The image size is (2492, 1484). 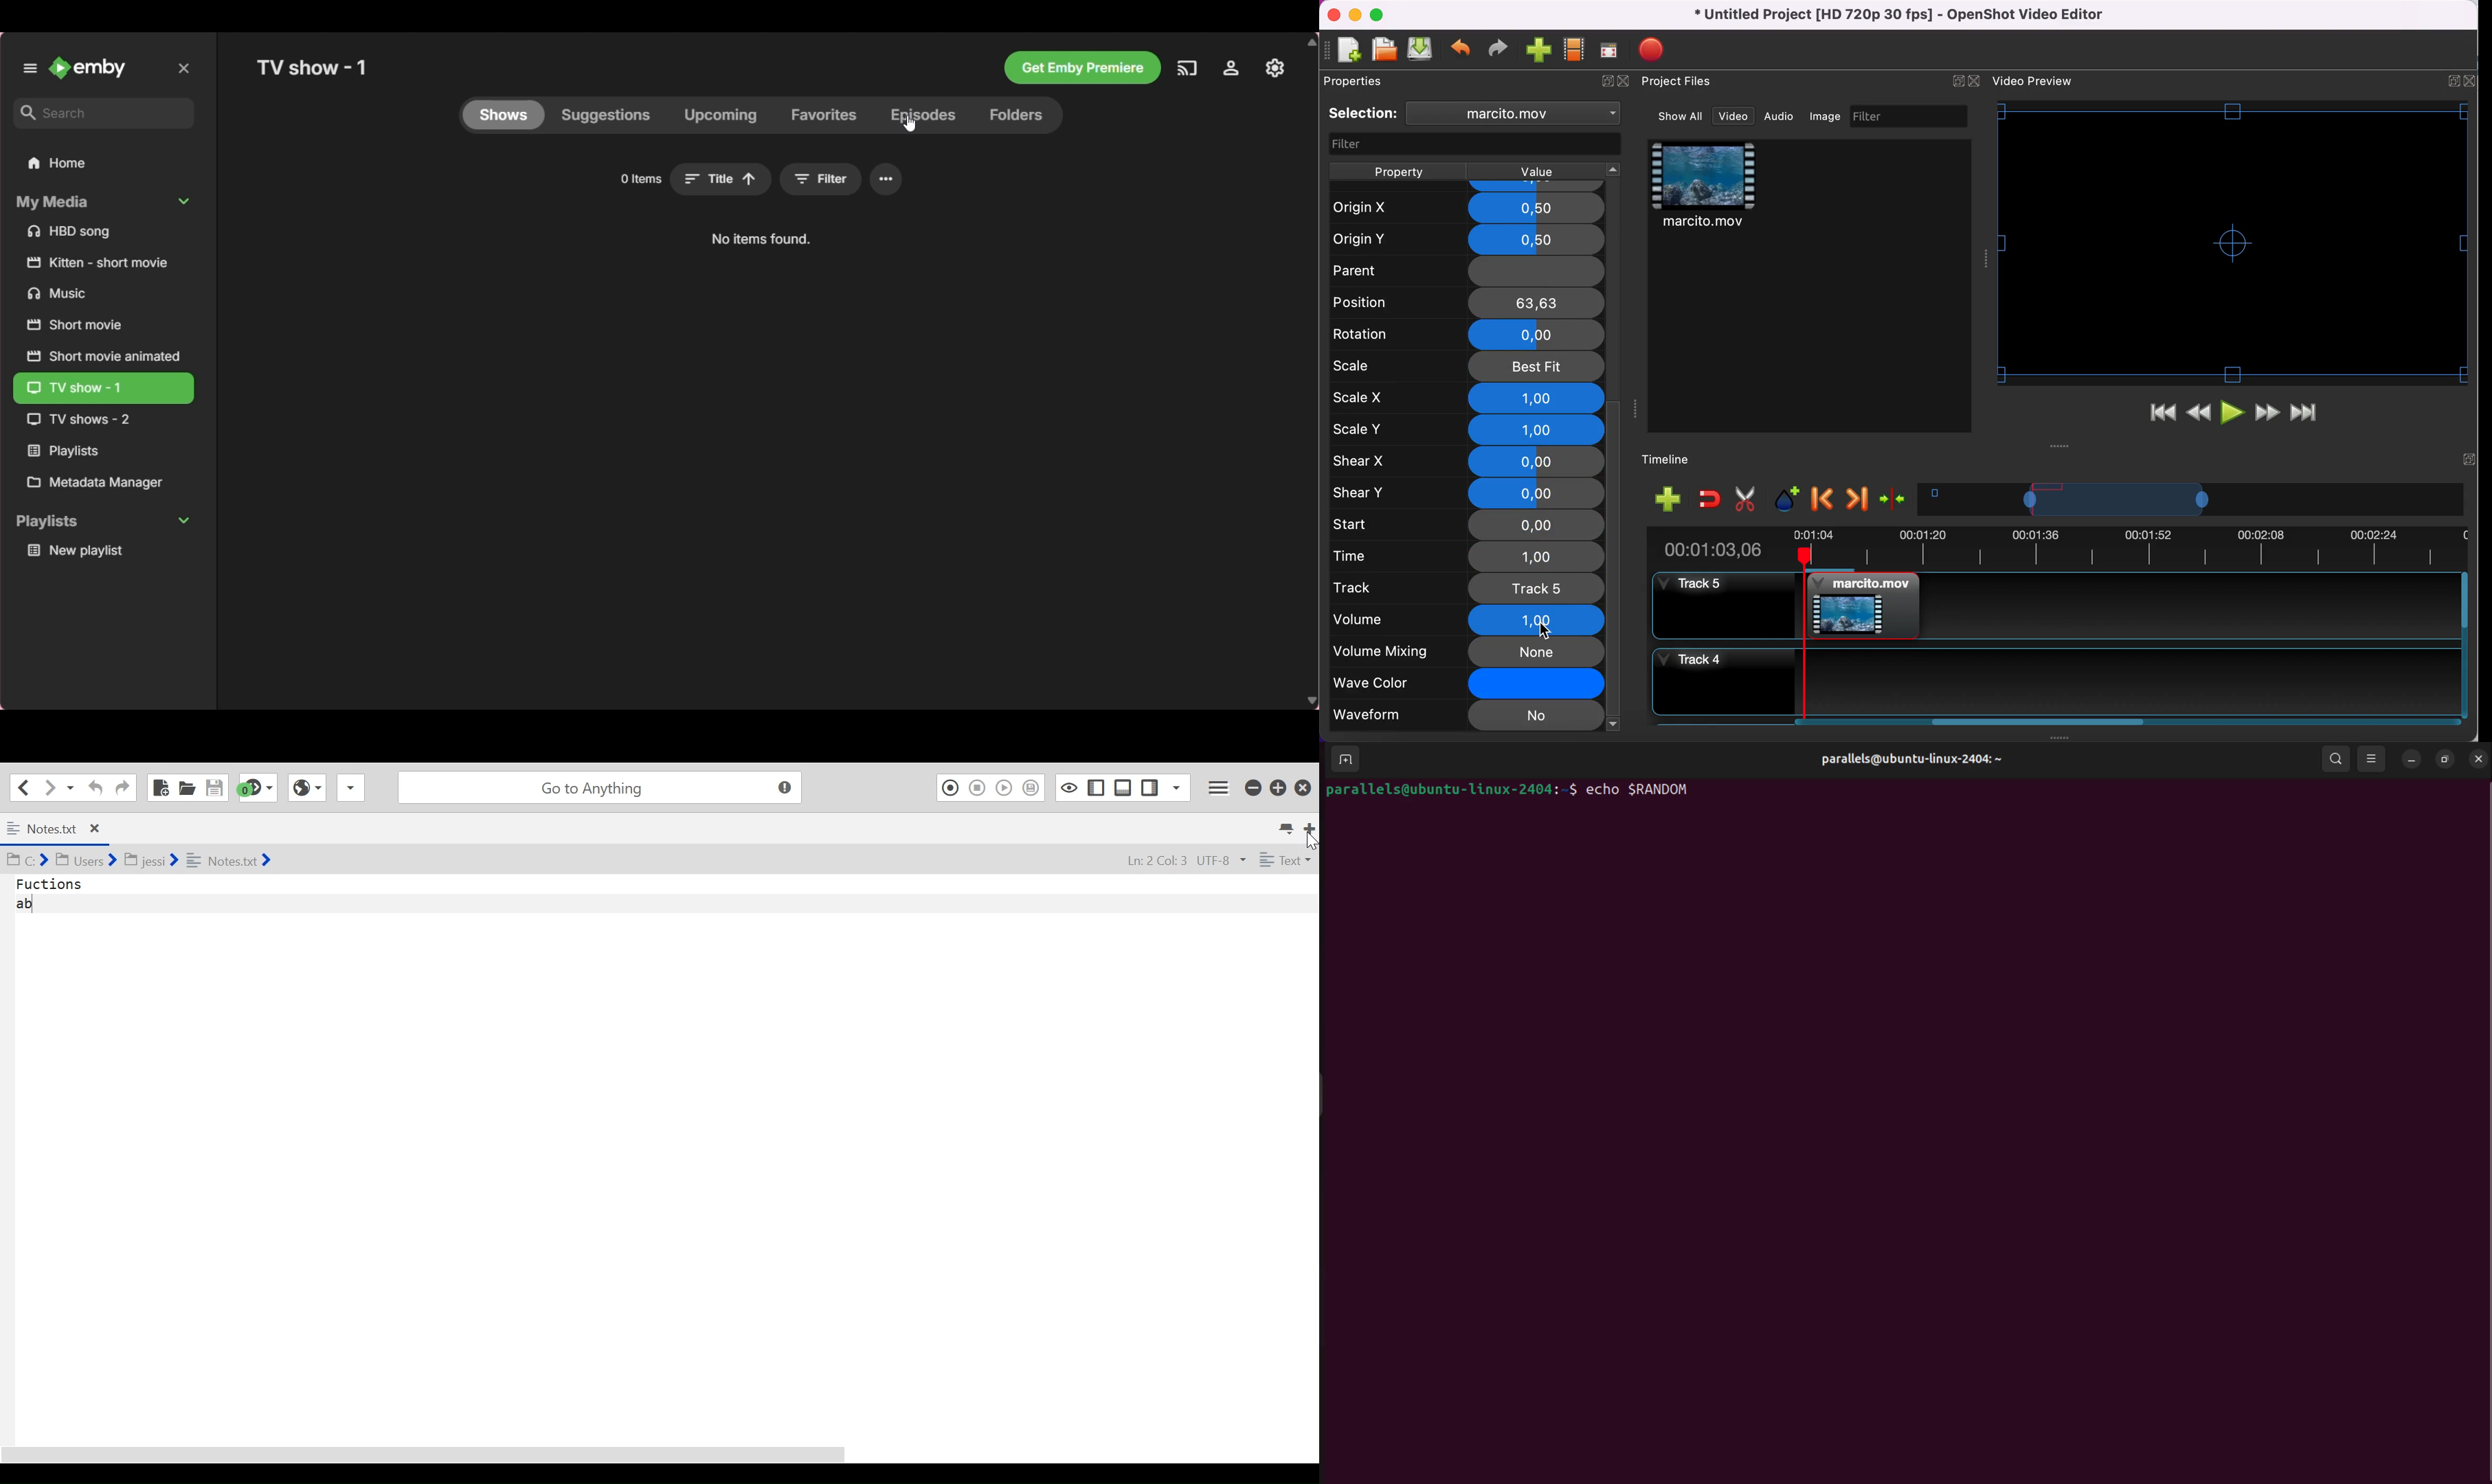 I want to click on Text, so click(x=2033, y=81).